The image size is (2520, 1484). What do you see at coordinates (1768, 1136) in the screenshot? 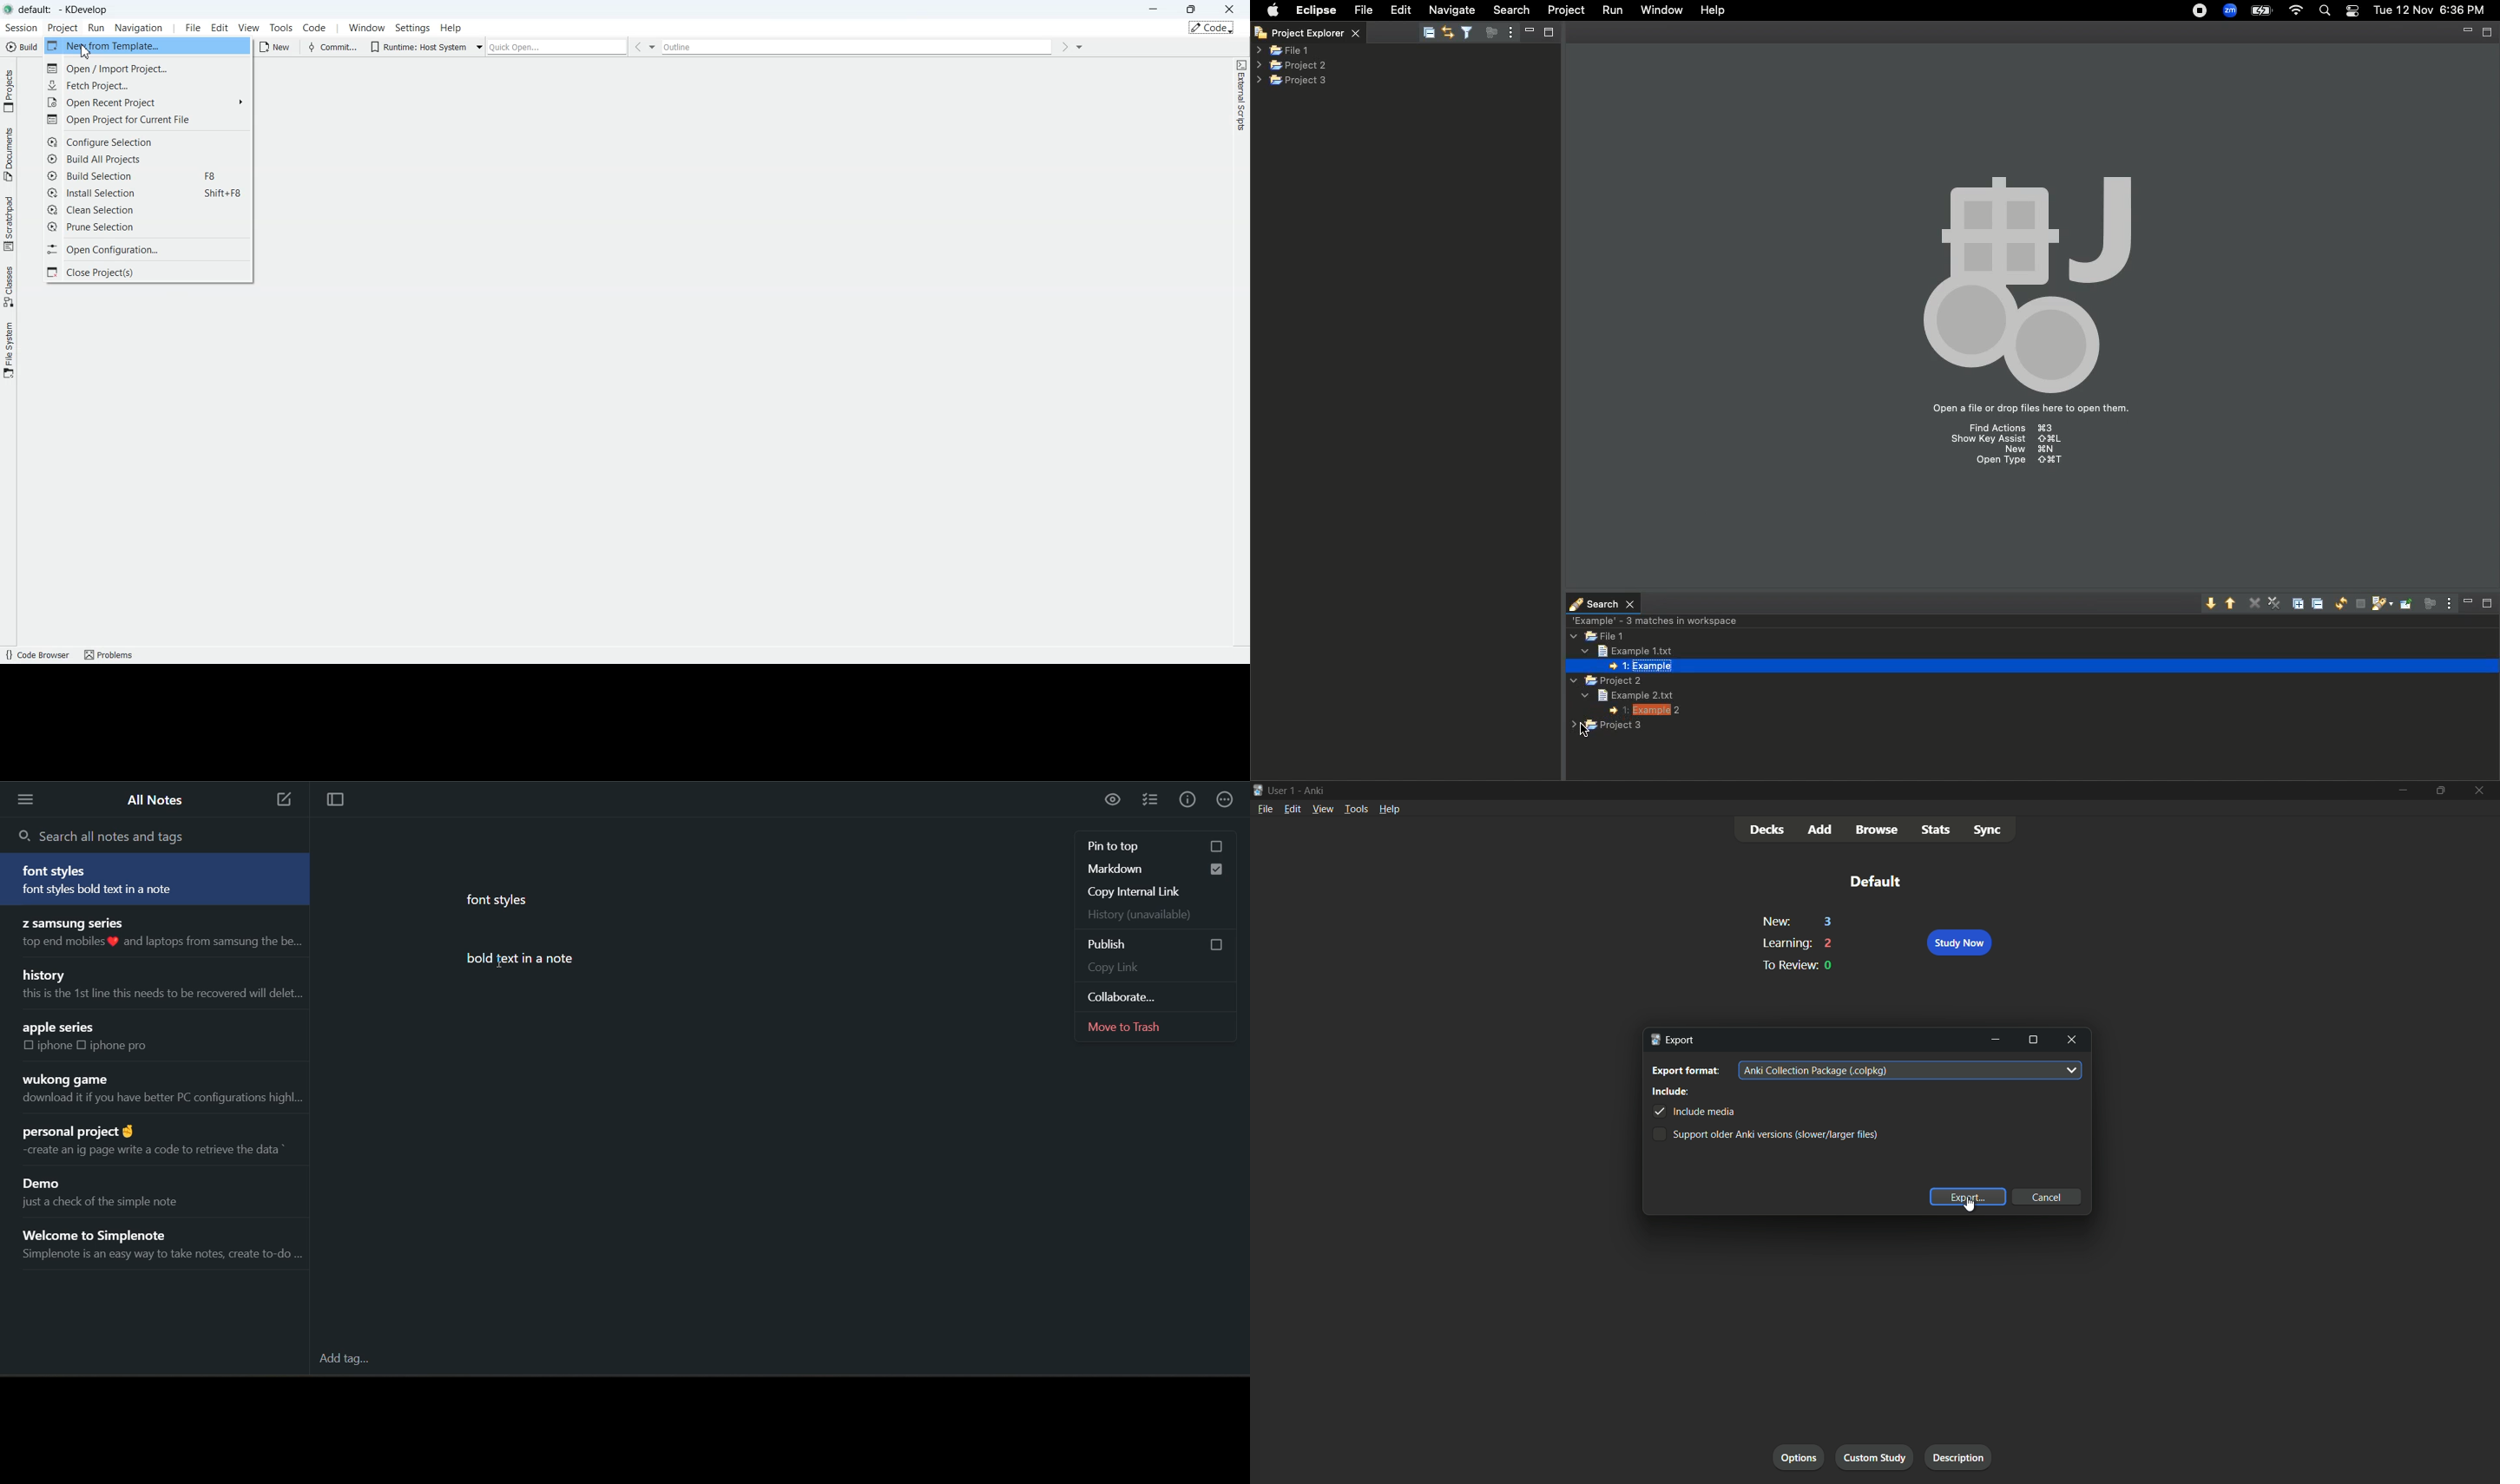
I see `support older anki version` at bounding box center [1768, 1136].